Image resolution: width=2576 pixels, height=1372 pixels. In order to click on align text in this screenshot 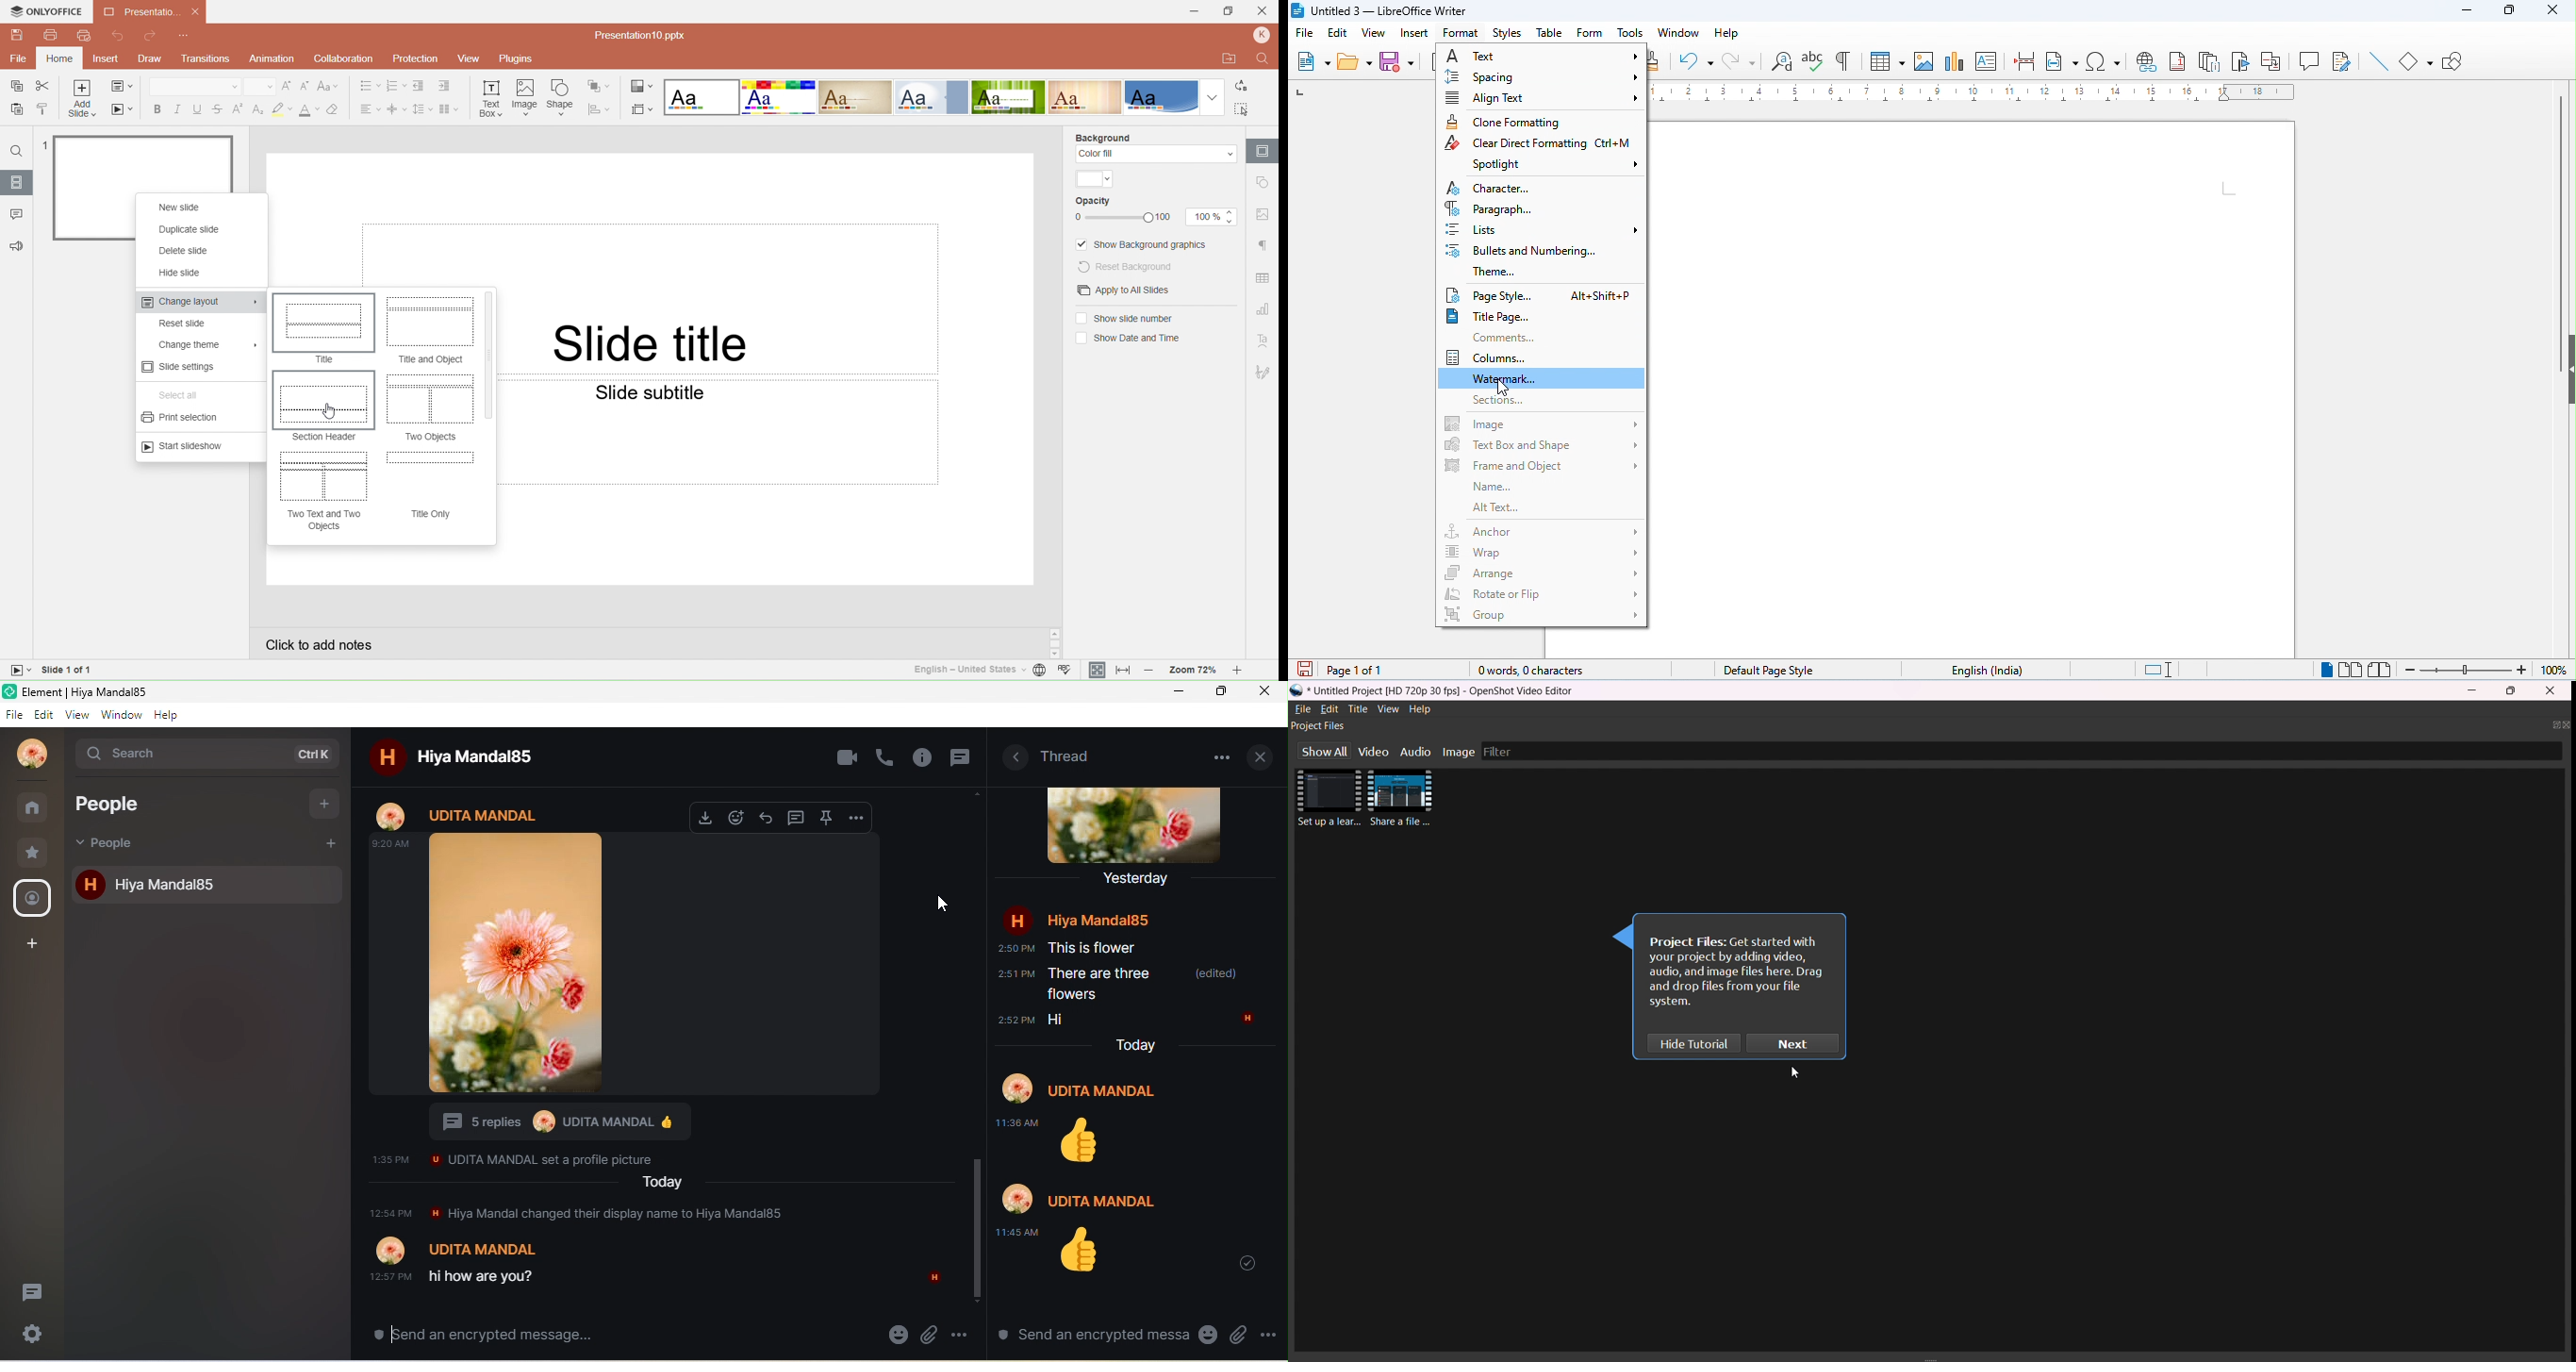, I will do `click(1544, 99)`.